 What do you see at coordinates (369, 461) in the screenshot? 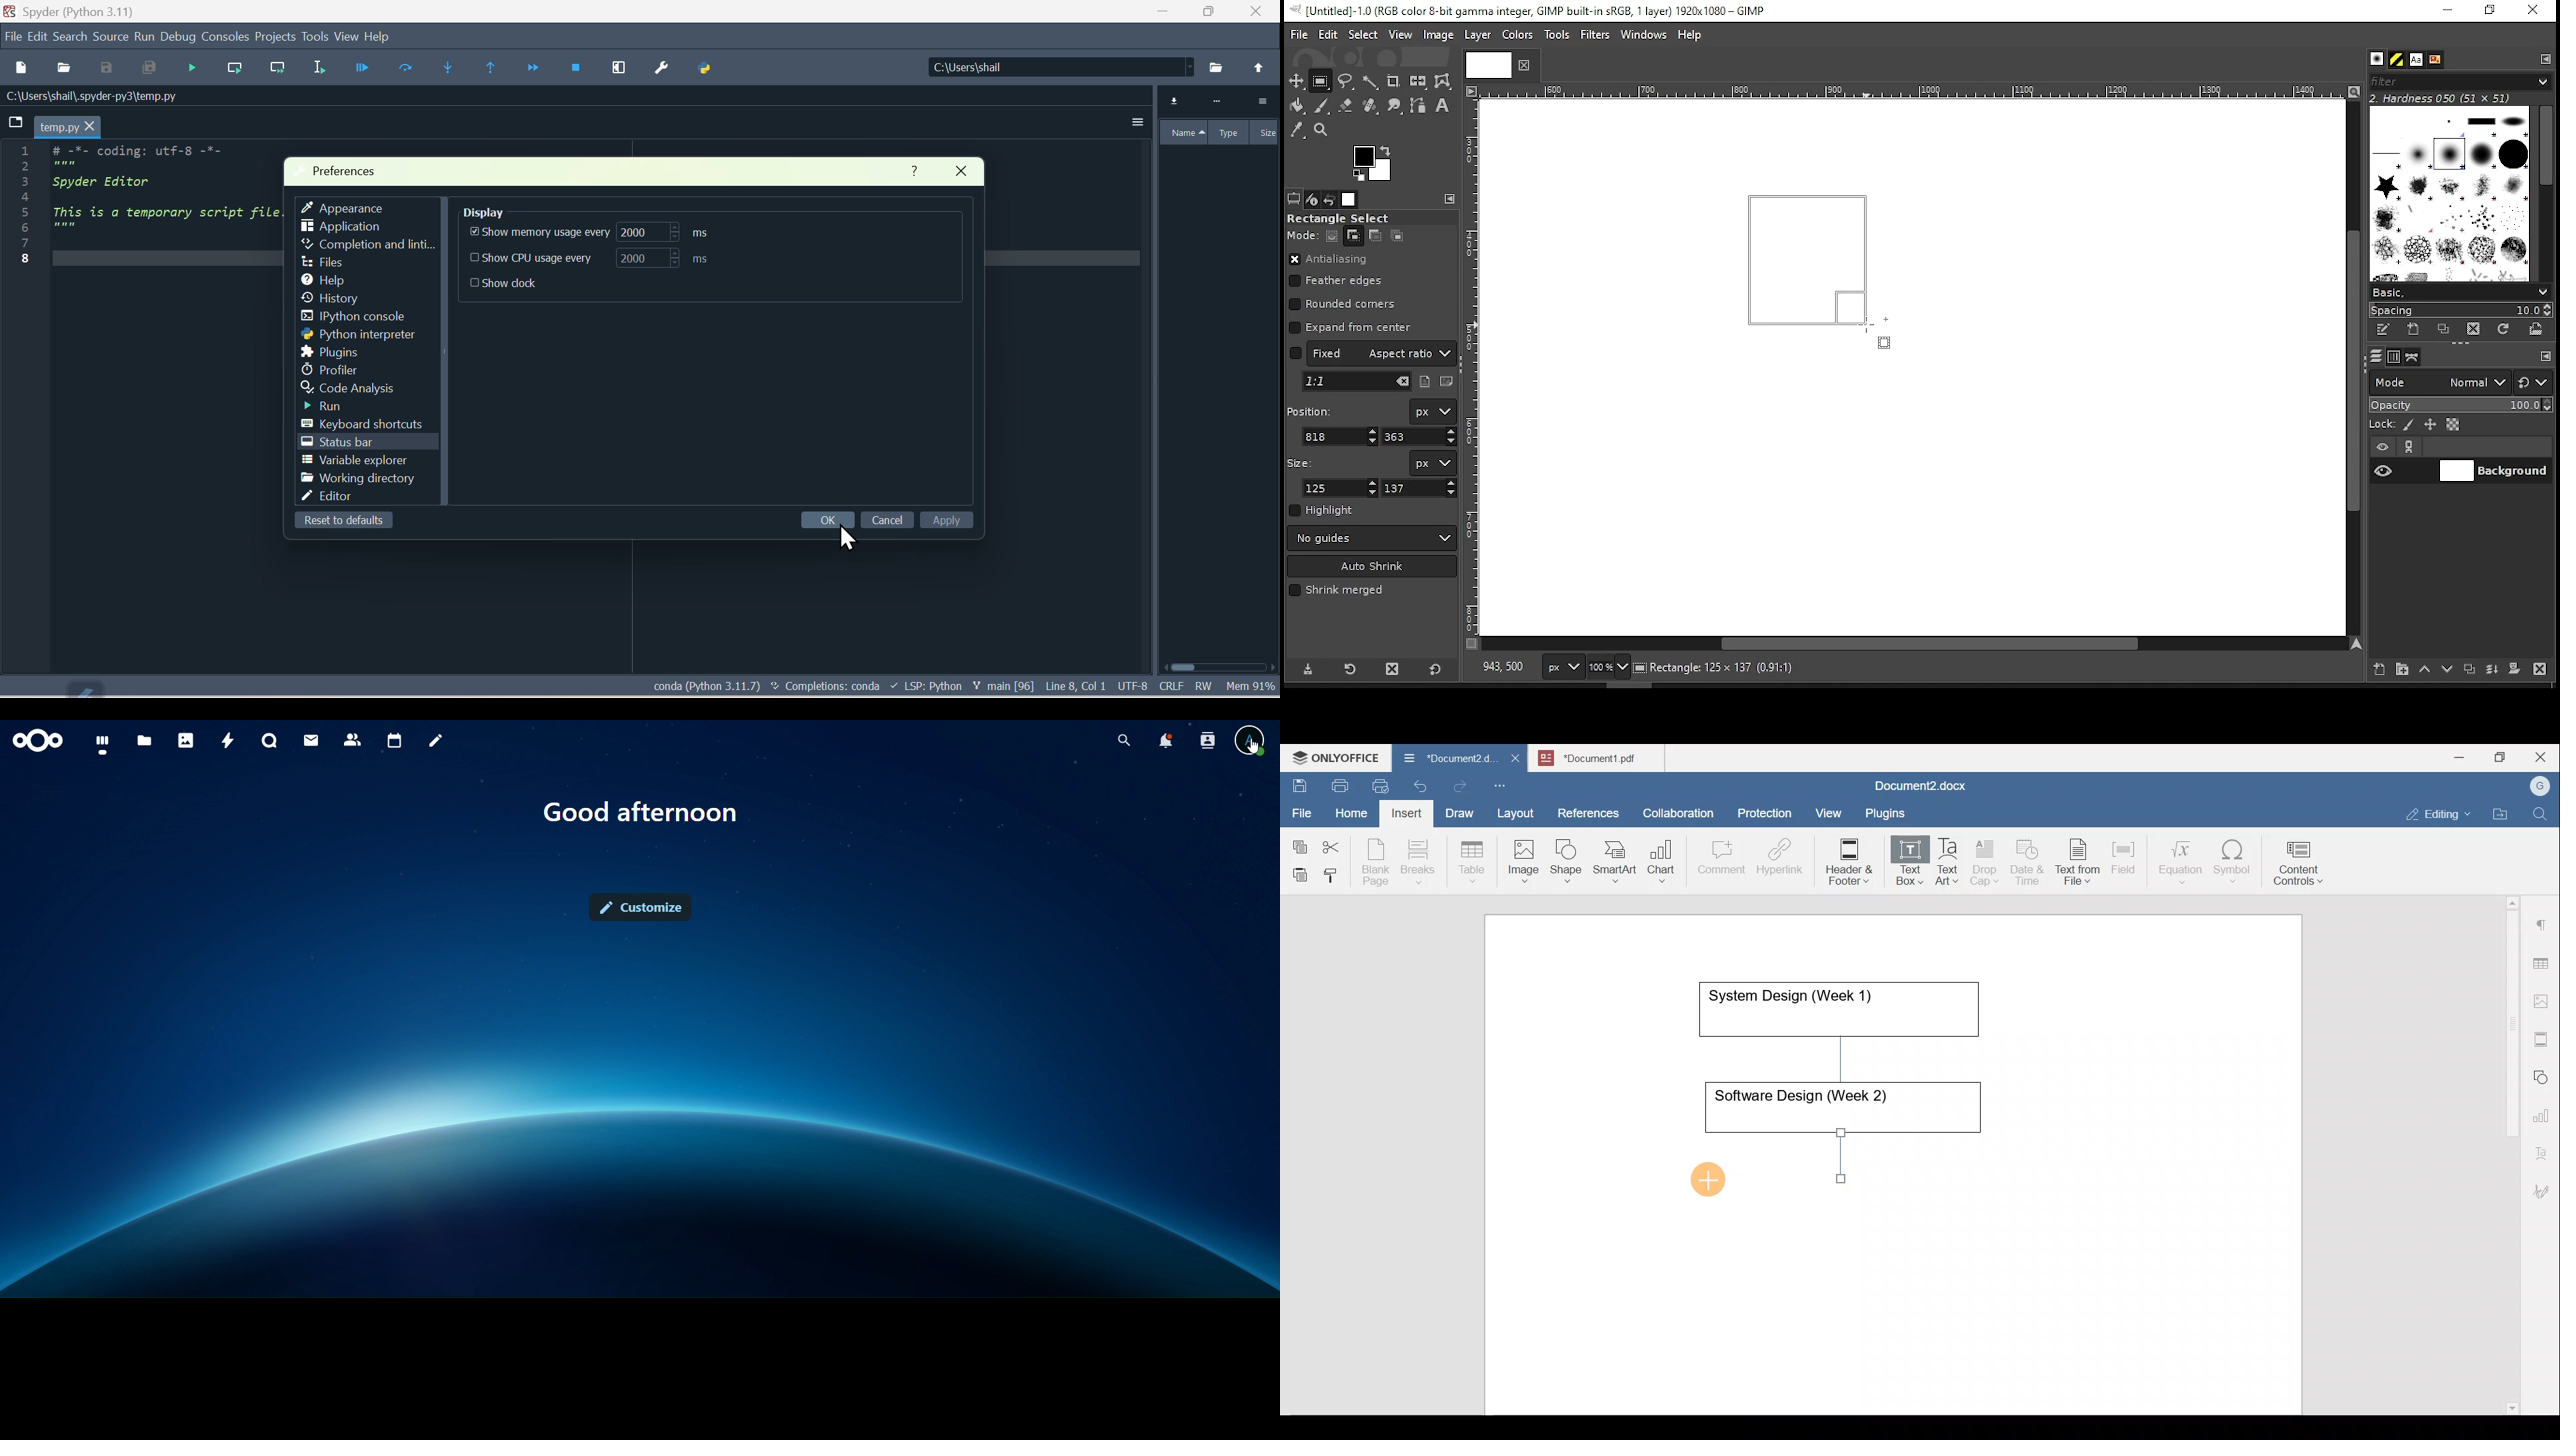
I see `Variable explorer` at bounding box center [369, 461].